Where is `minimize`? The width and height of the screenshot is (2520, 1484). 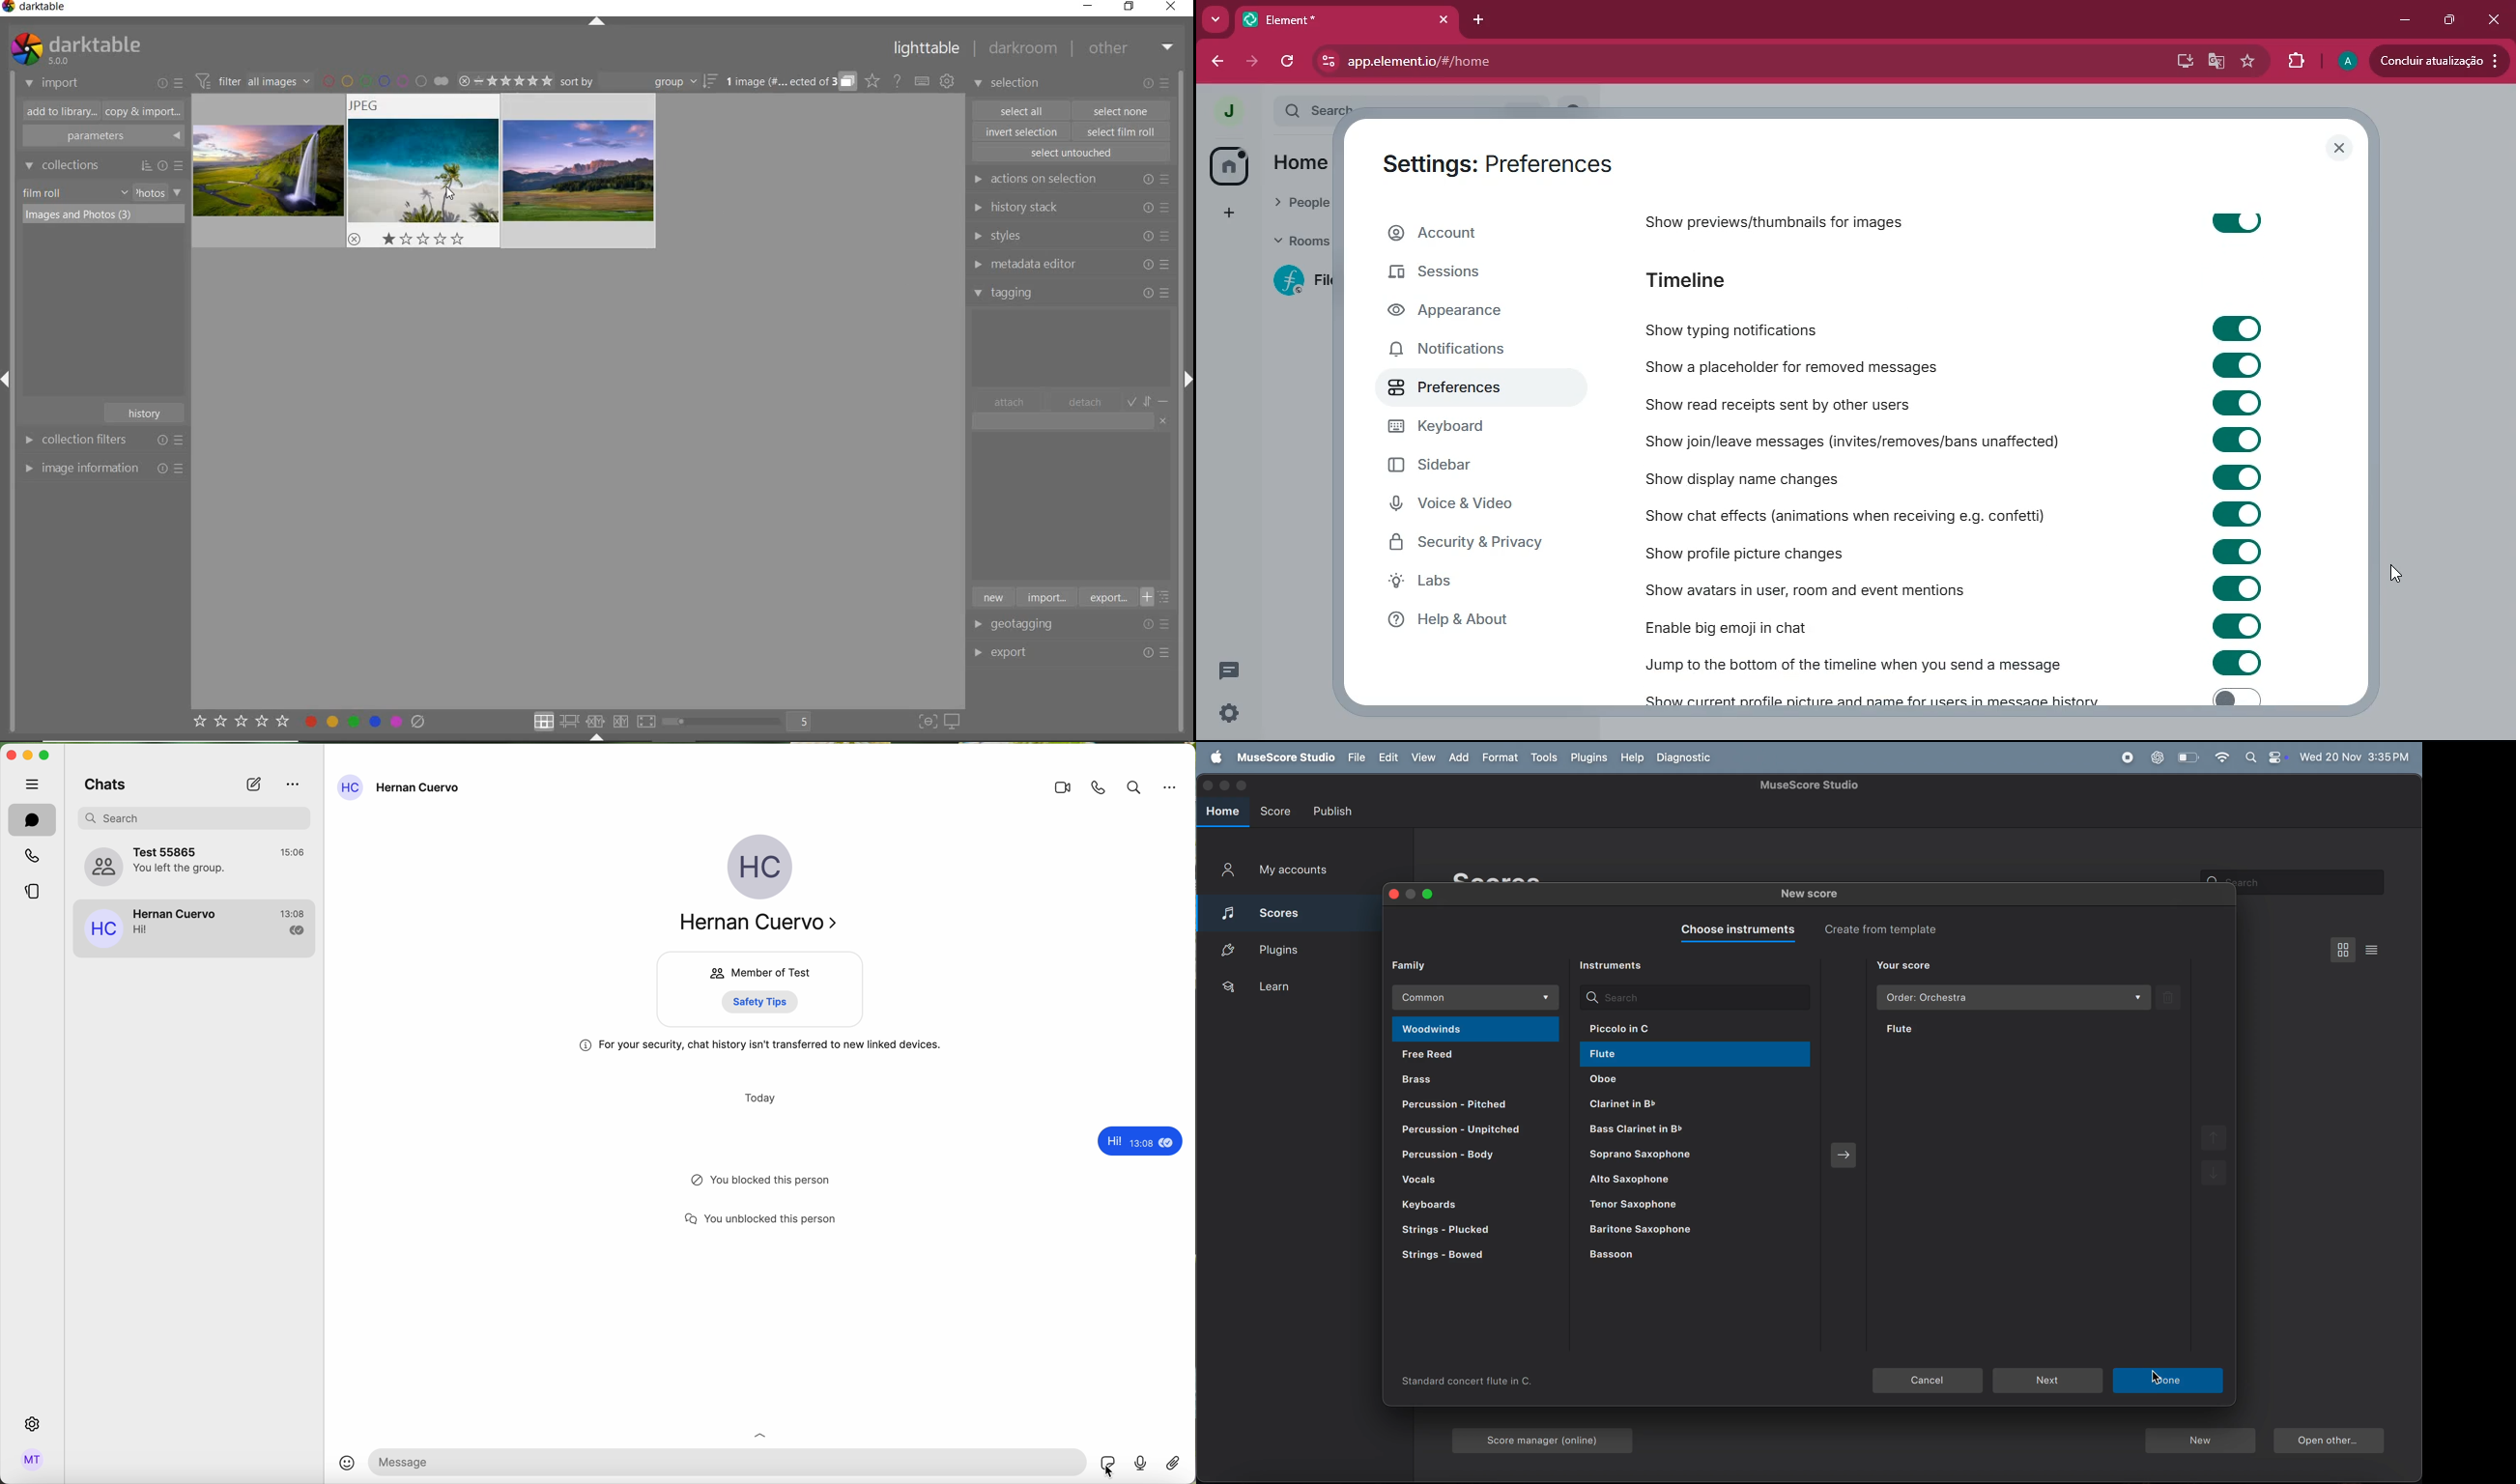
minimize is located at coordinates (1226, 785).